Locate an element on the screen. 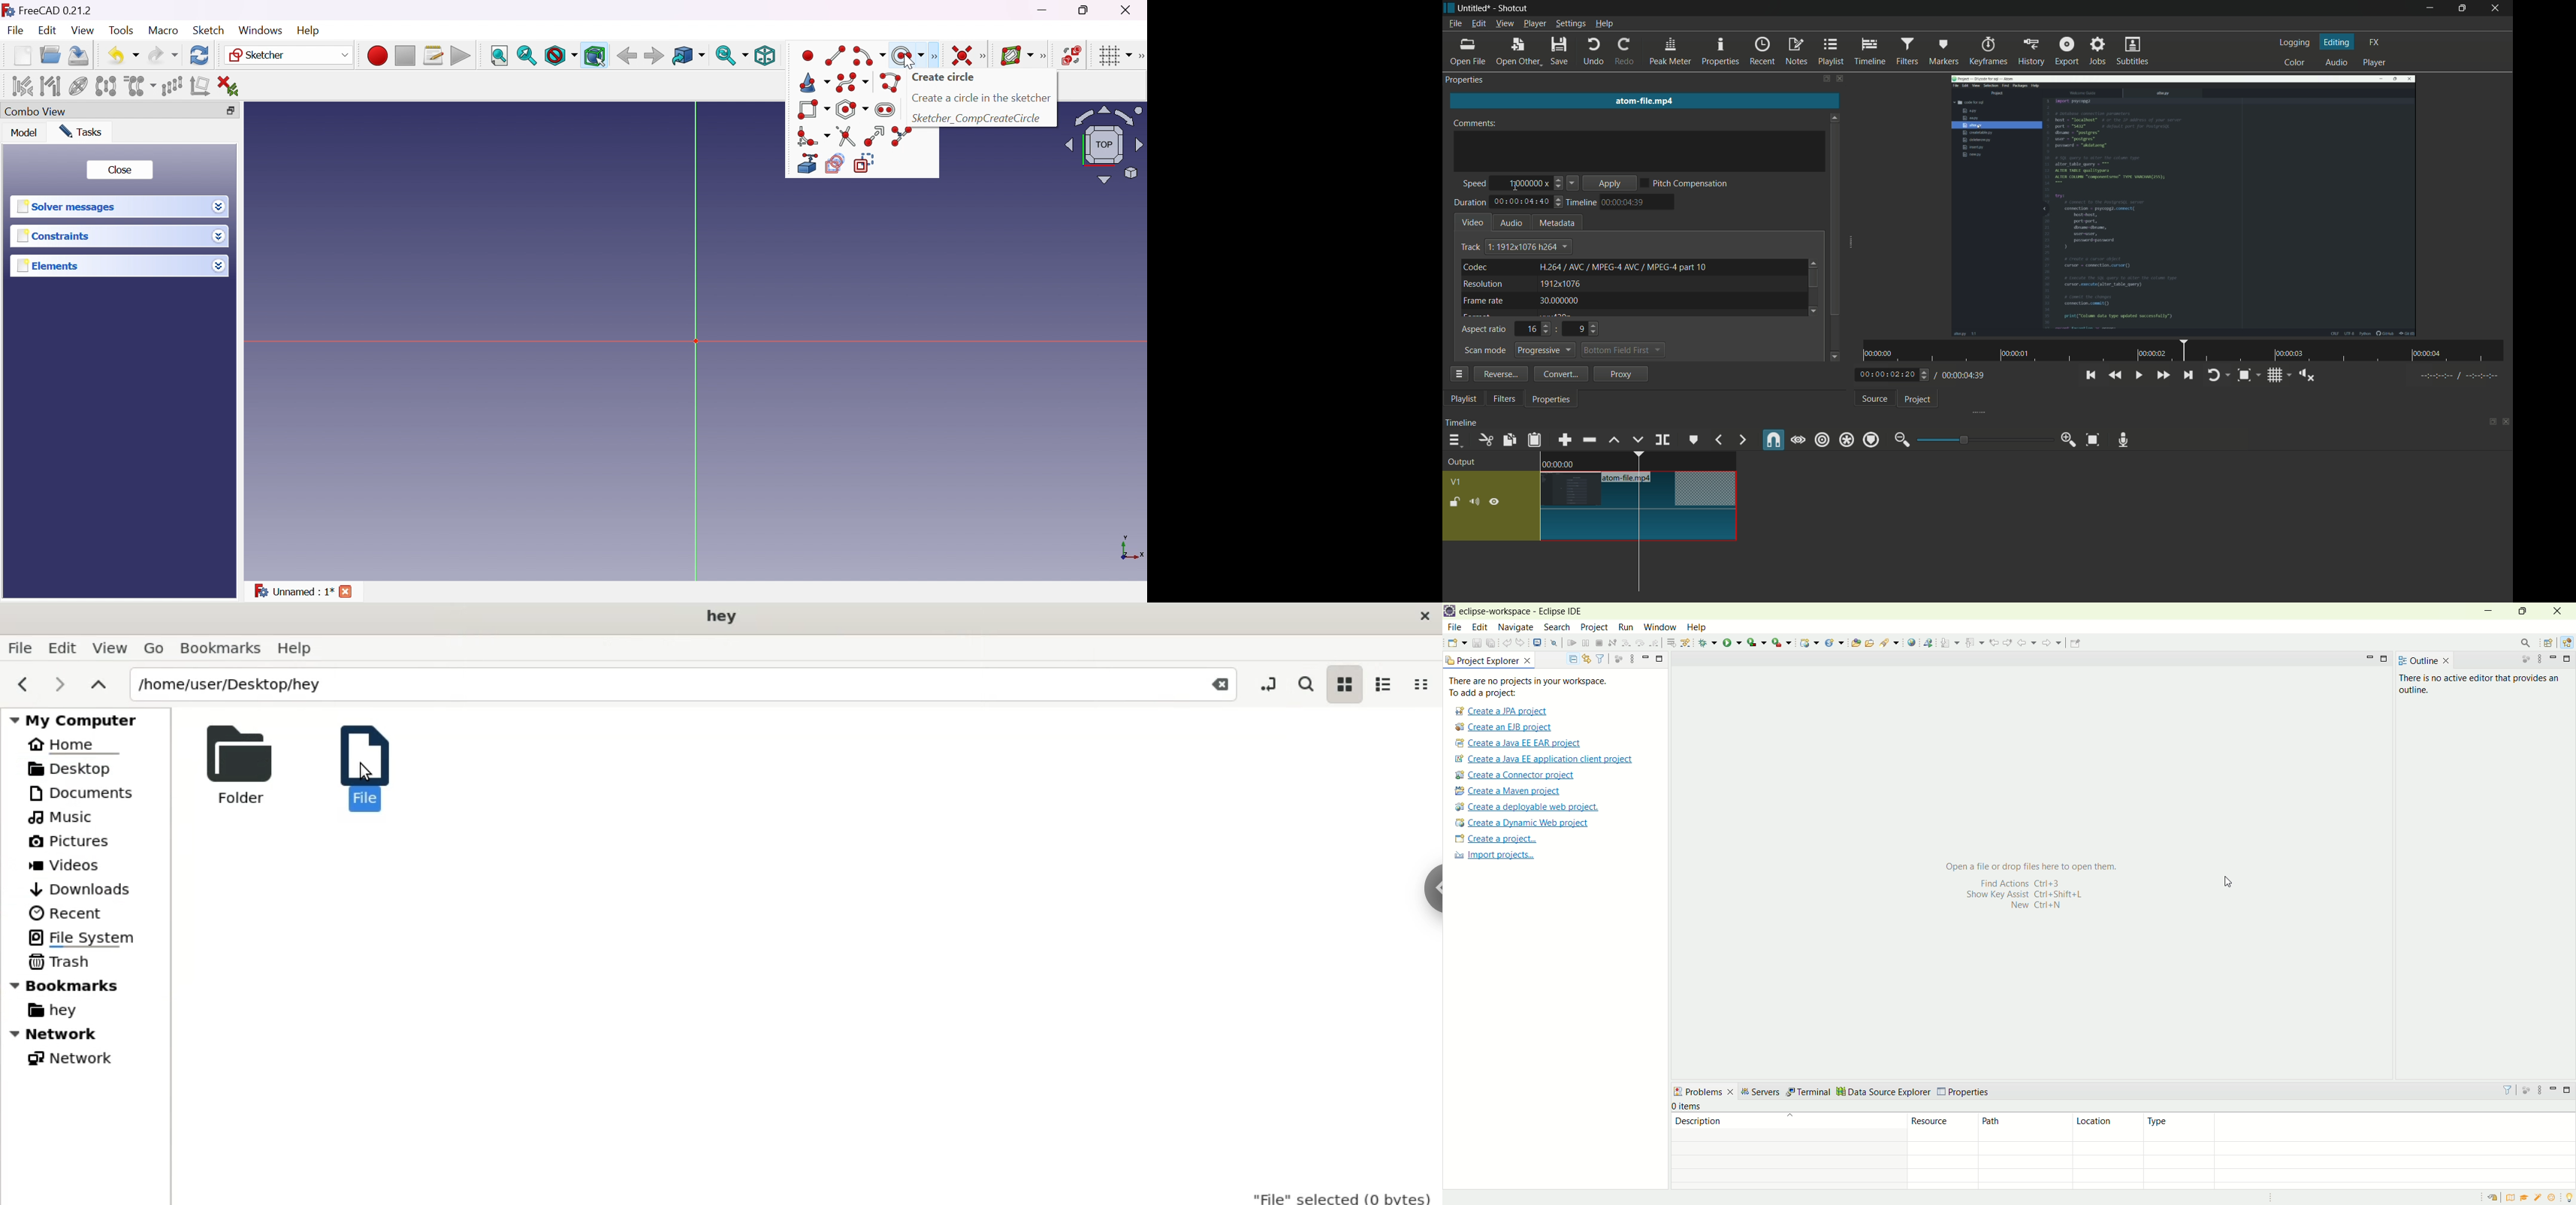 Image resolution: width=2576 pixels, height=1232 pixels. cursor is located at coordinates (366, 773).